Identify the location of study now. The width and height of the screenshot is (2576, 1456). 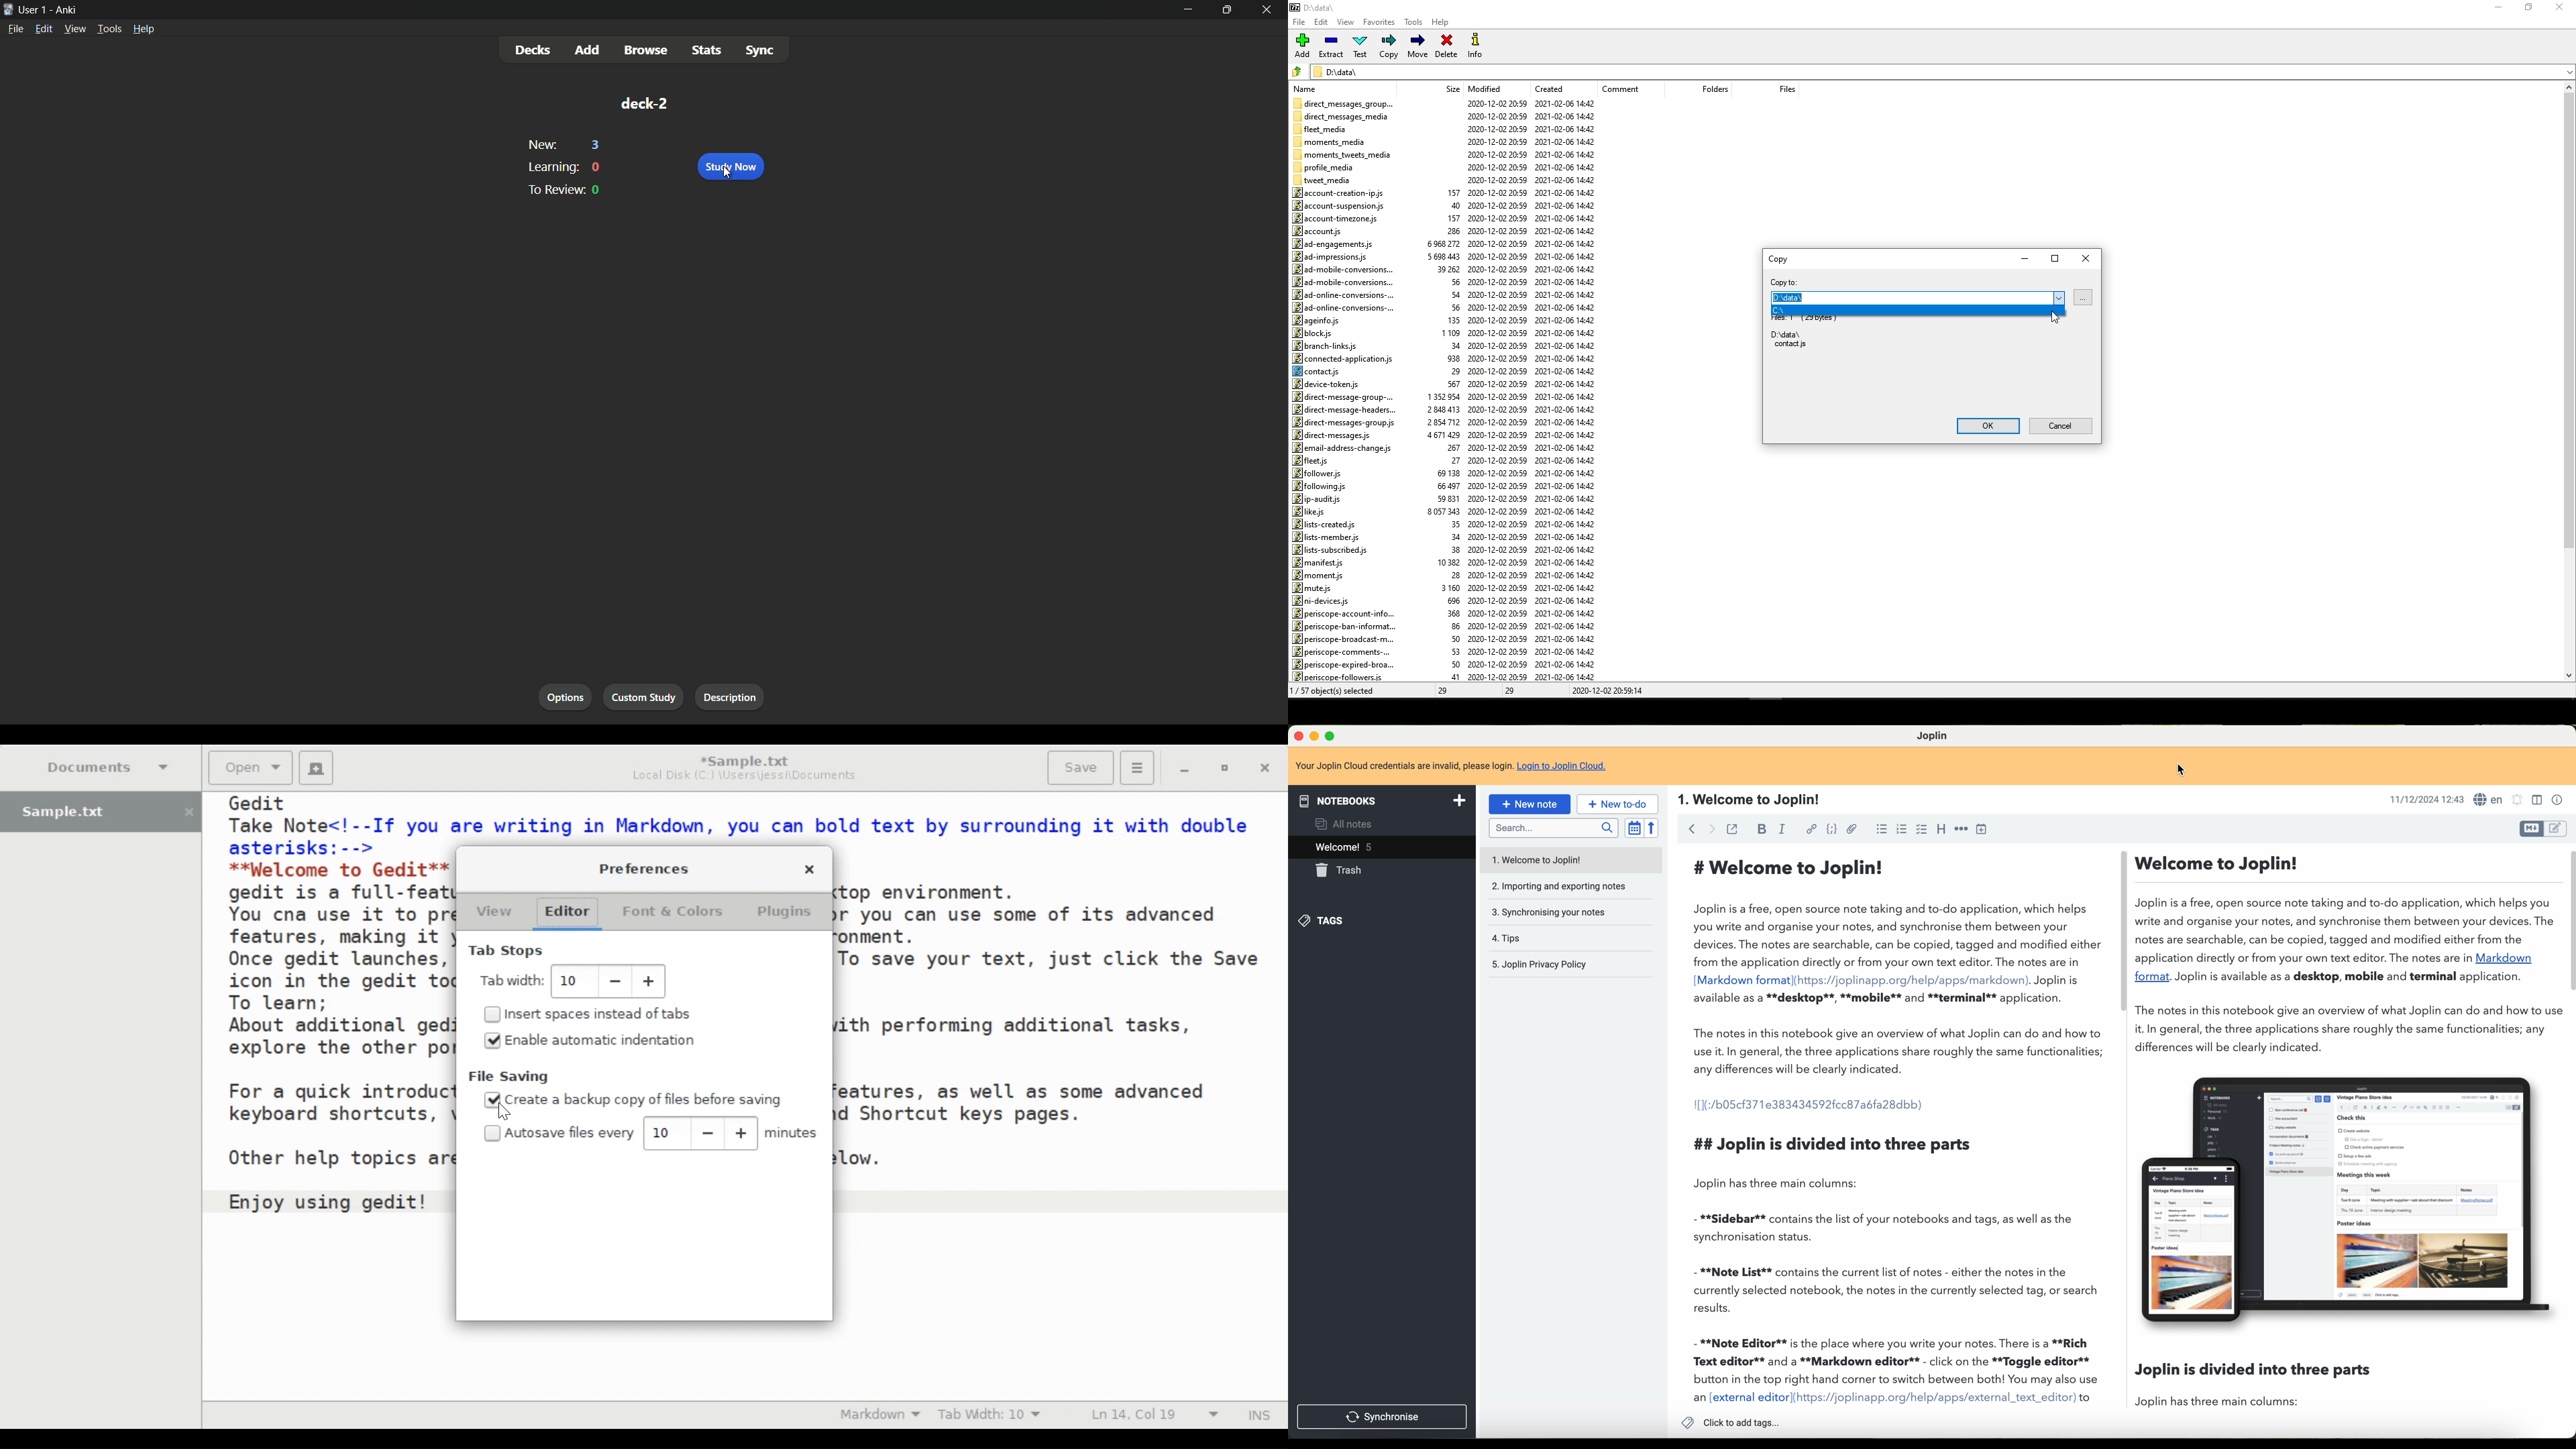
(732, 166).